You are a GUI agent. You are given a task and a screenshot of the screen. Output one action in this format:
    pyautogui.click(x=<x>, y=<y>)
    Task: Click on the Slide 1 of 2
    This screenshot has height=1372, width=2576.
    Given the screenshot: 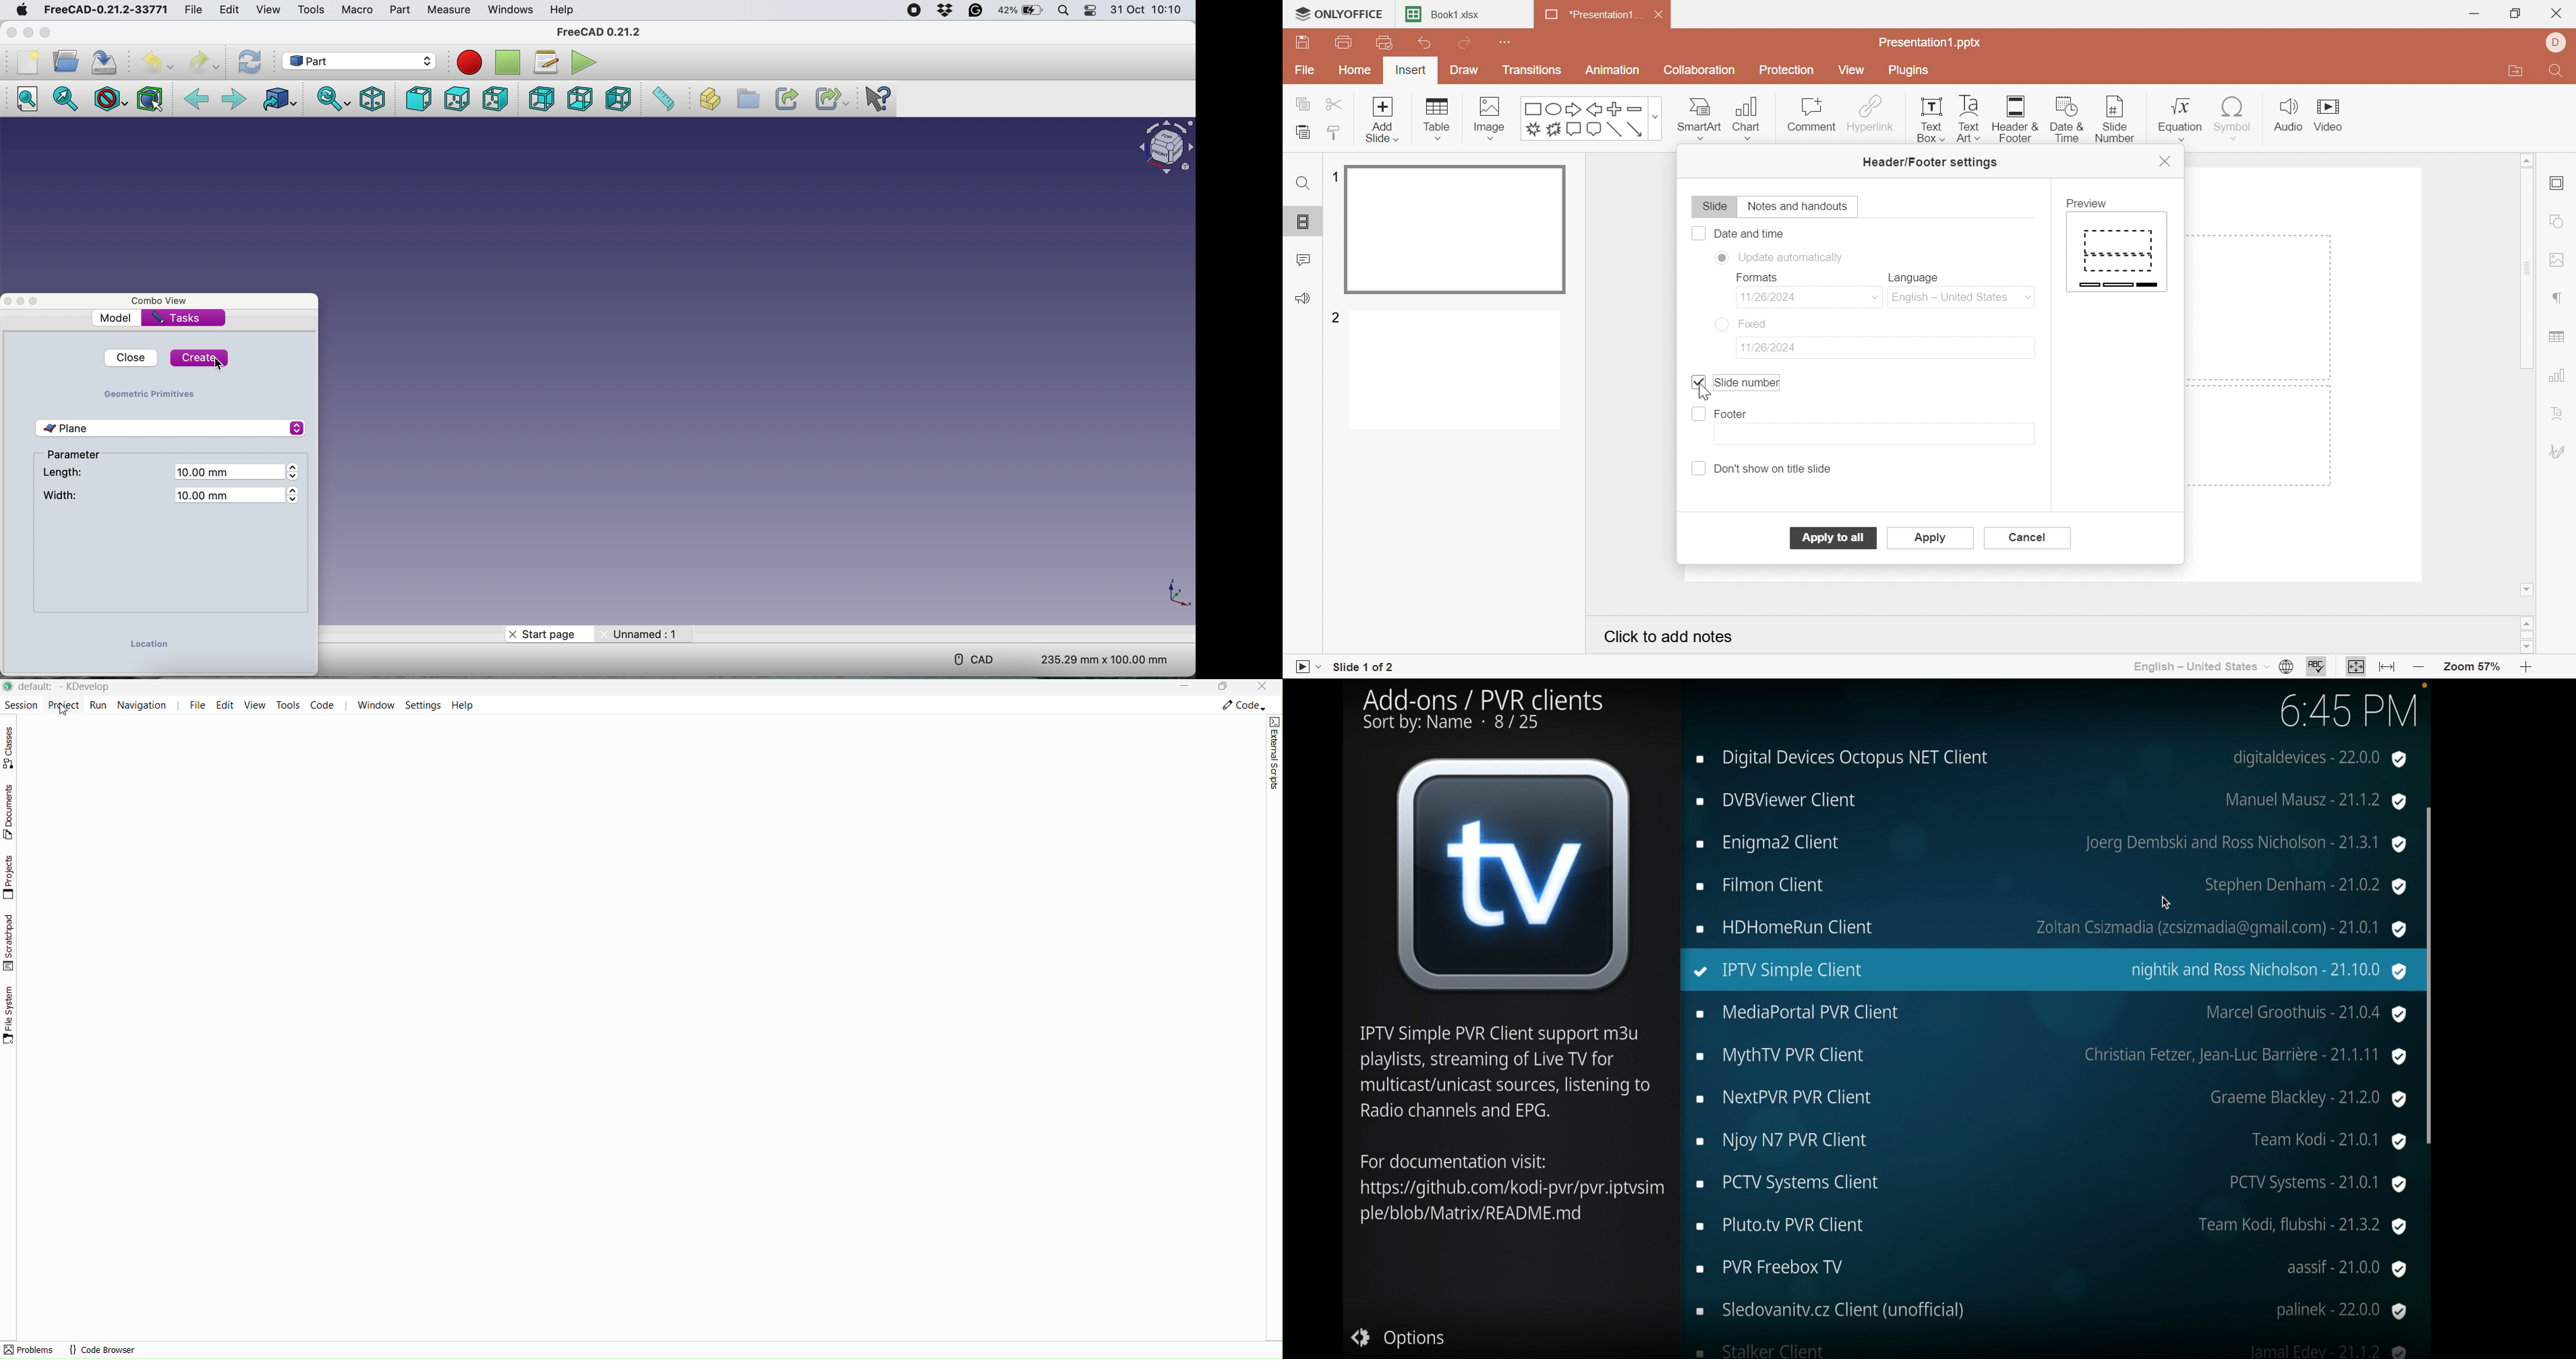 What is the action you would take?
    pyautogui.click(x=1365, y=670)
    